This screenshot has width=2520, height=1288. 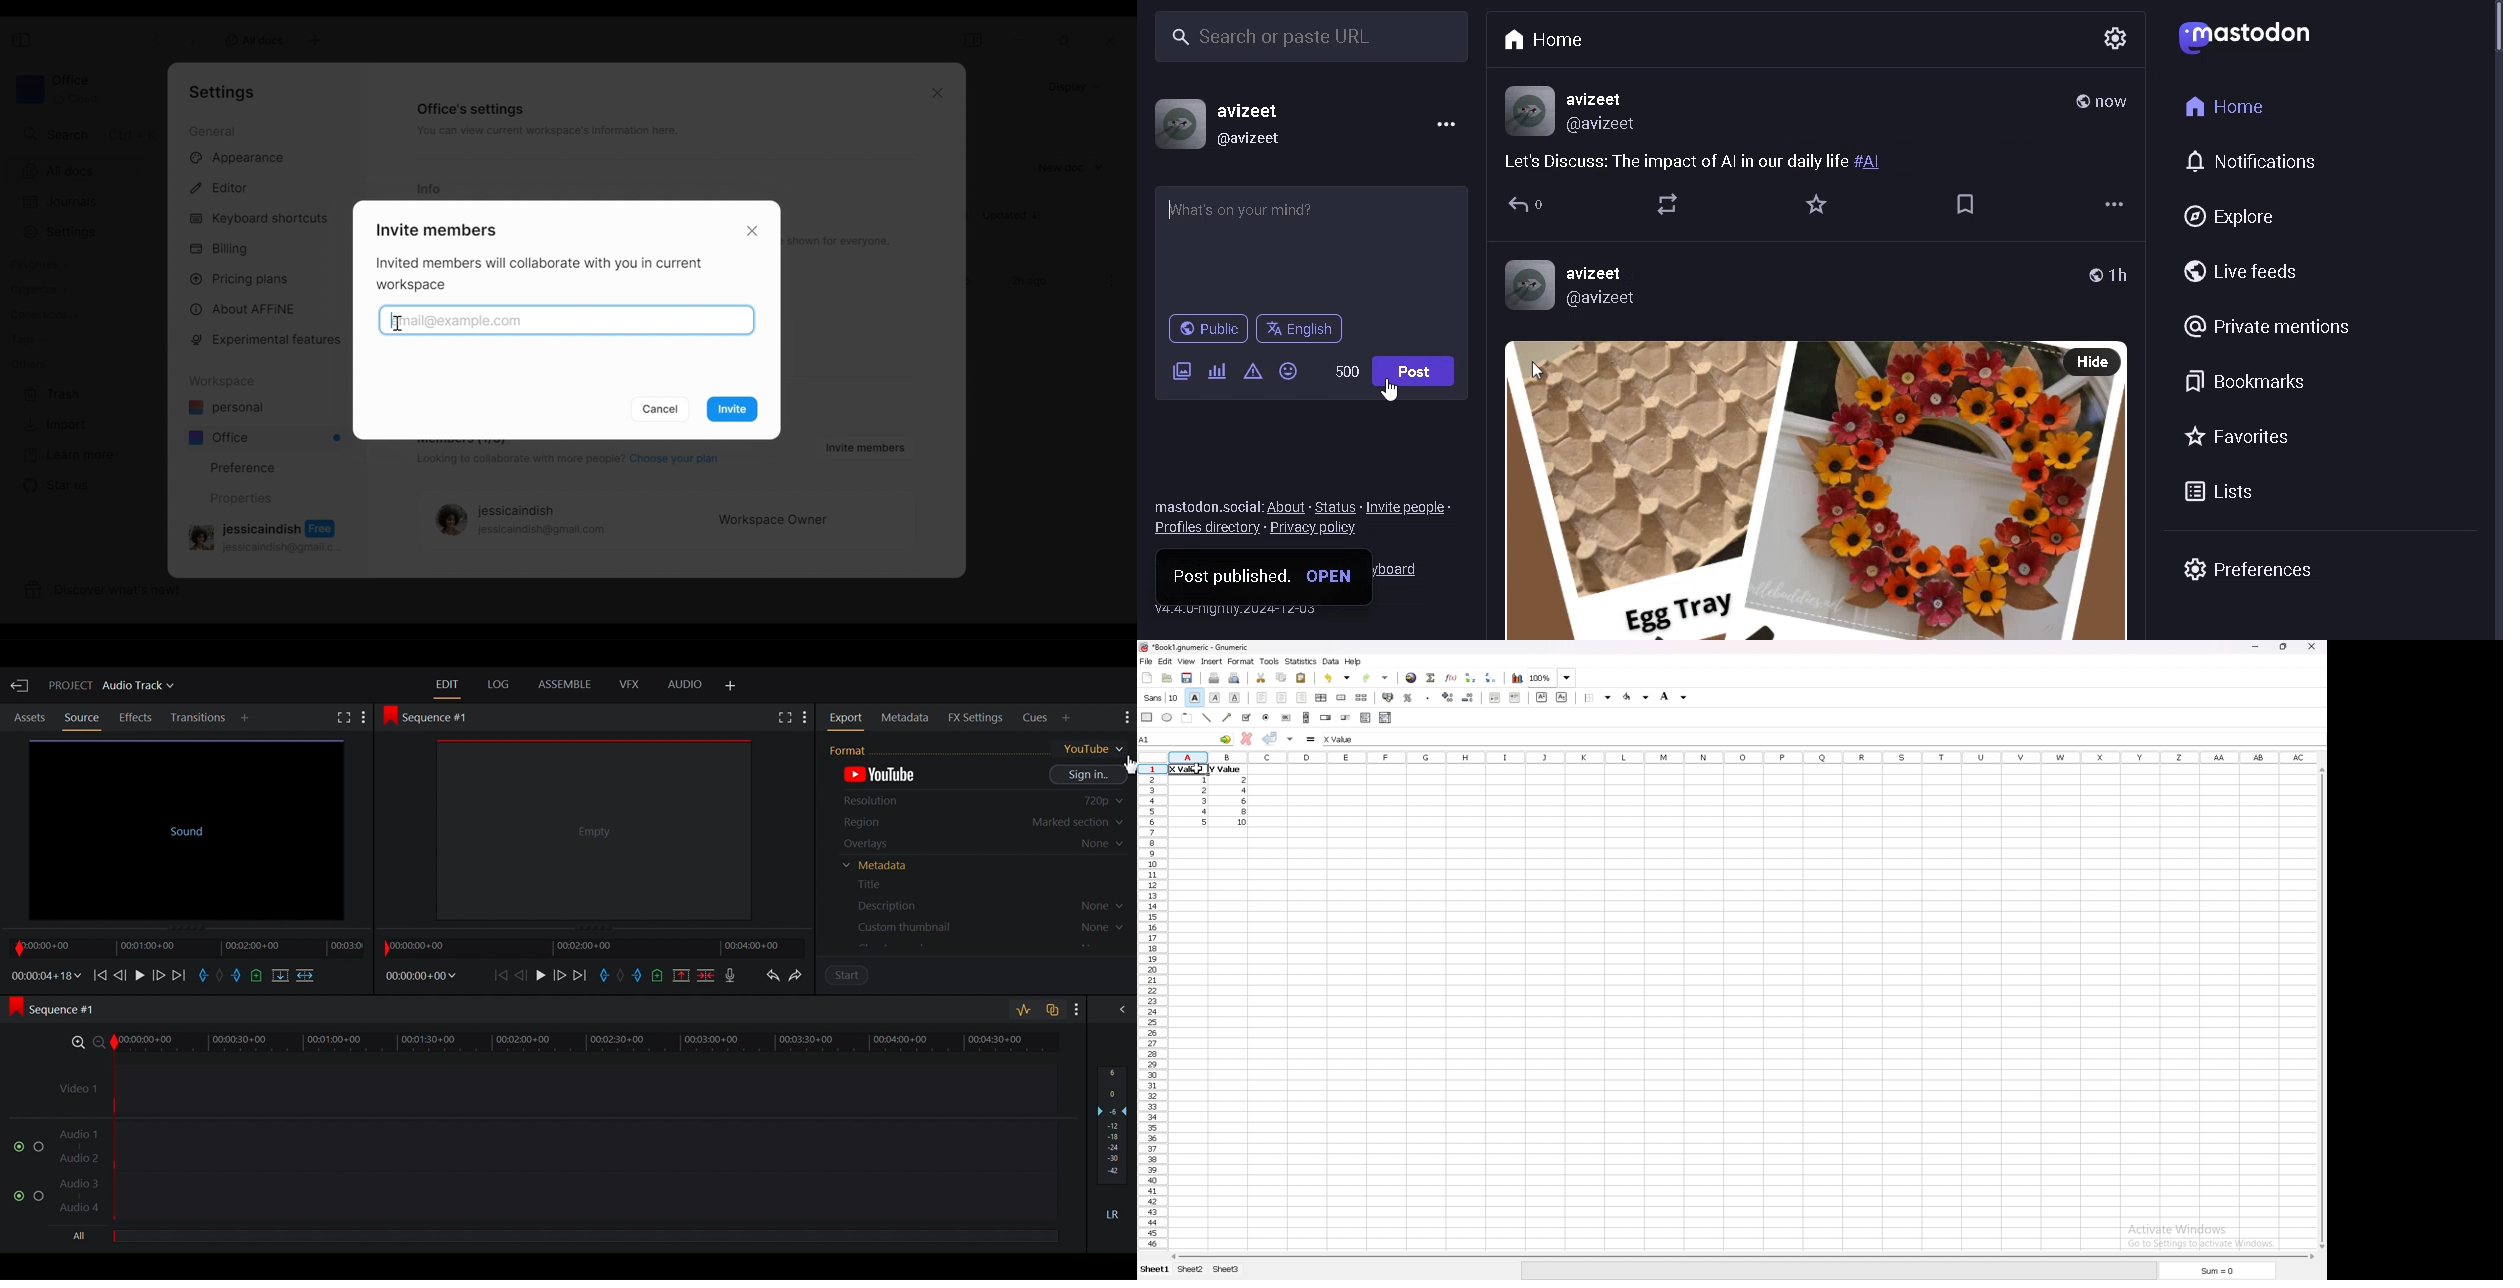 What do you see at coordinates (1409, 507) in the screenshot?
I see `INVITE PEOPLE` at bounding box center [1409, 507].